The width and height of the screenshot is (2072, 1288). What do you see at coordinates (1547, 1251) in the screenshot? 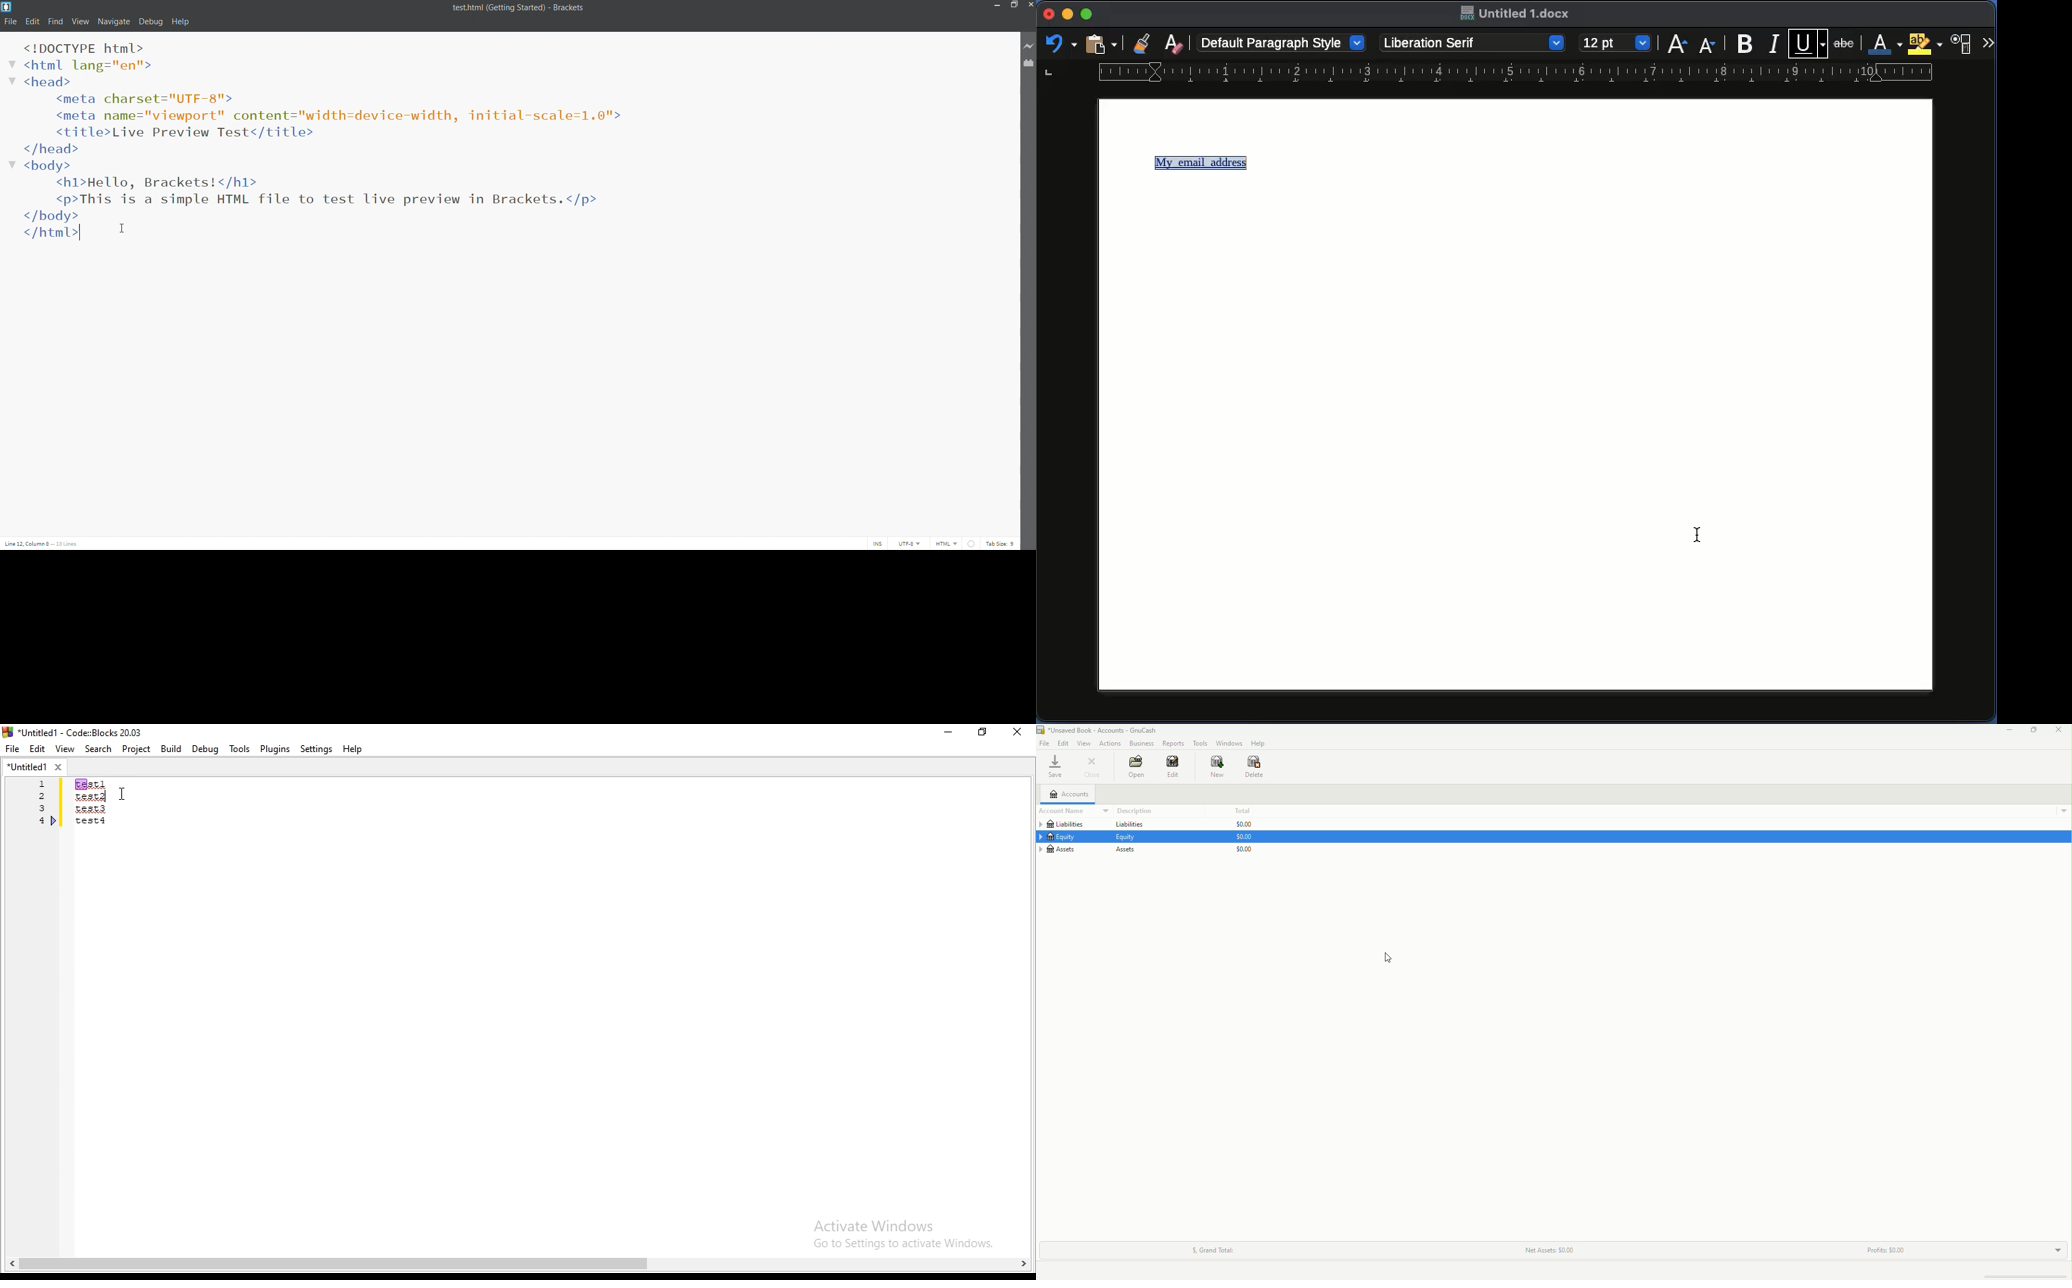
I see `Net Assets` at bounding box center [1547, 1251].